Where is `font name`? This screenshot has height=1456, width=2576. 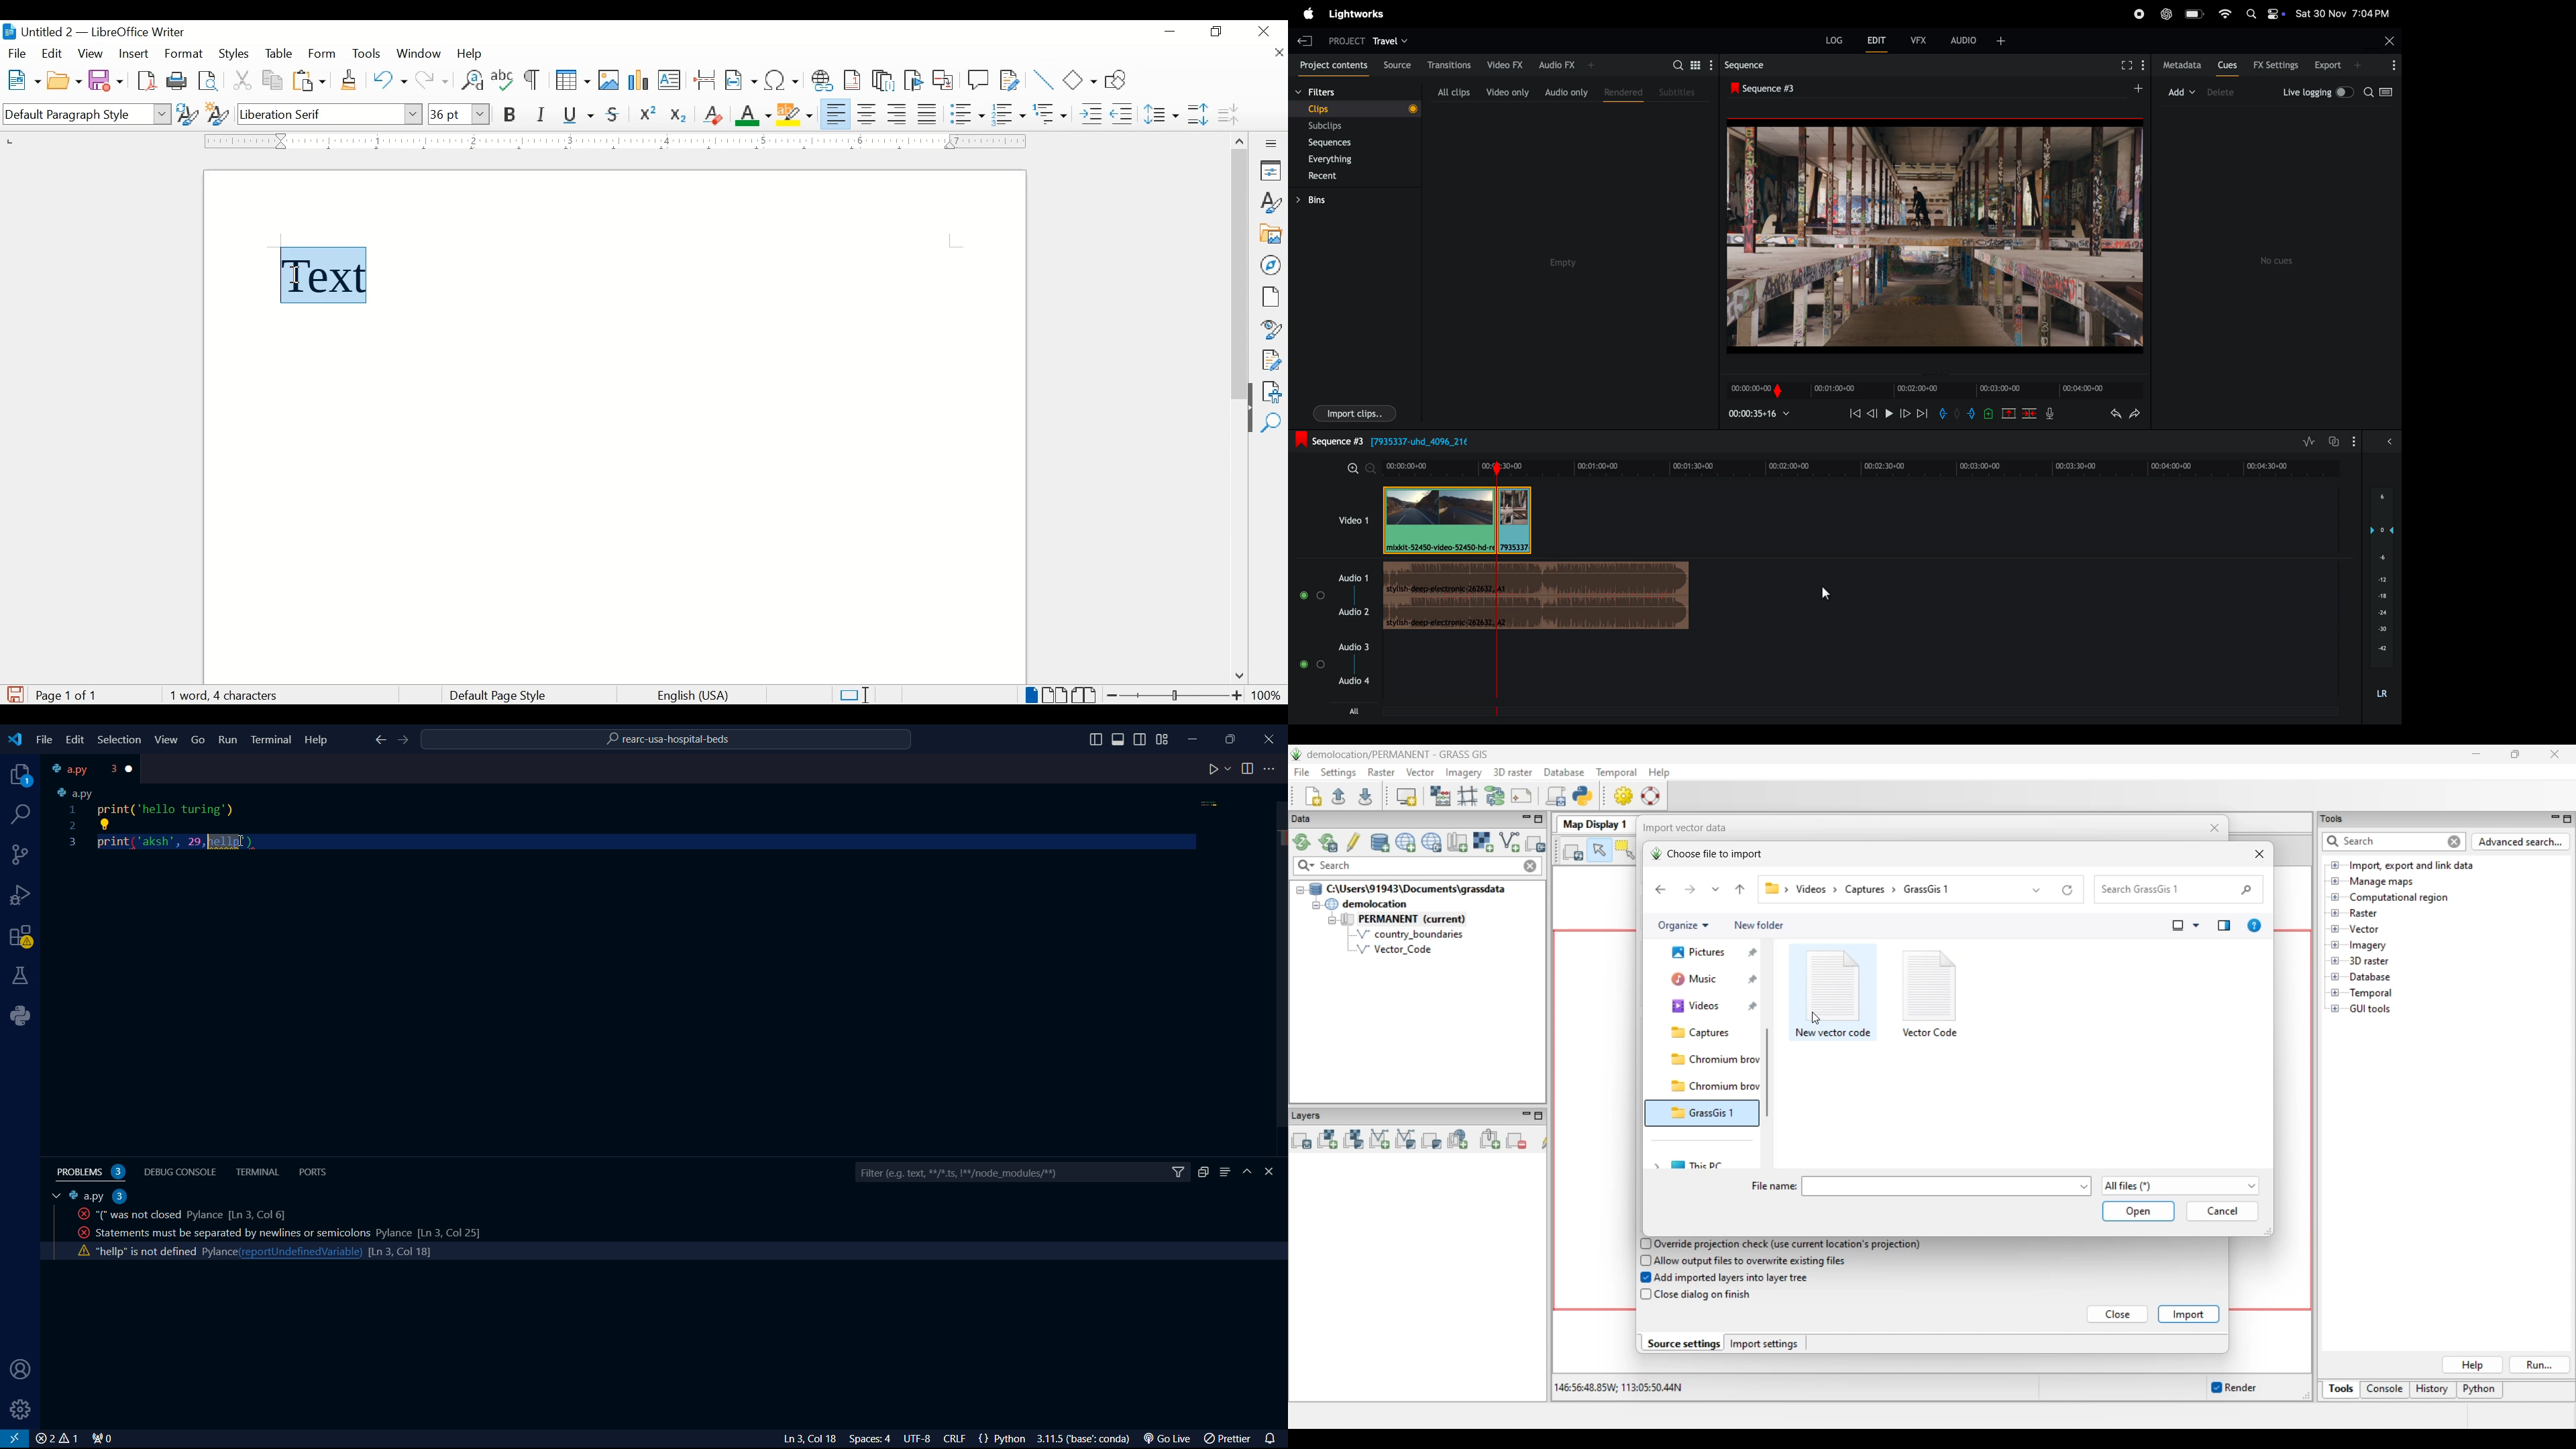 font name is located at coordinates (331, 113).